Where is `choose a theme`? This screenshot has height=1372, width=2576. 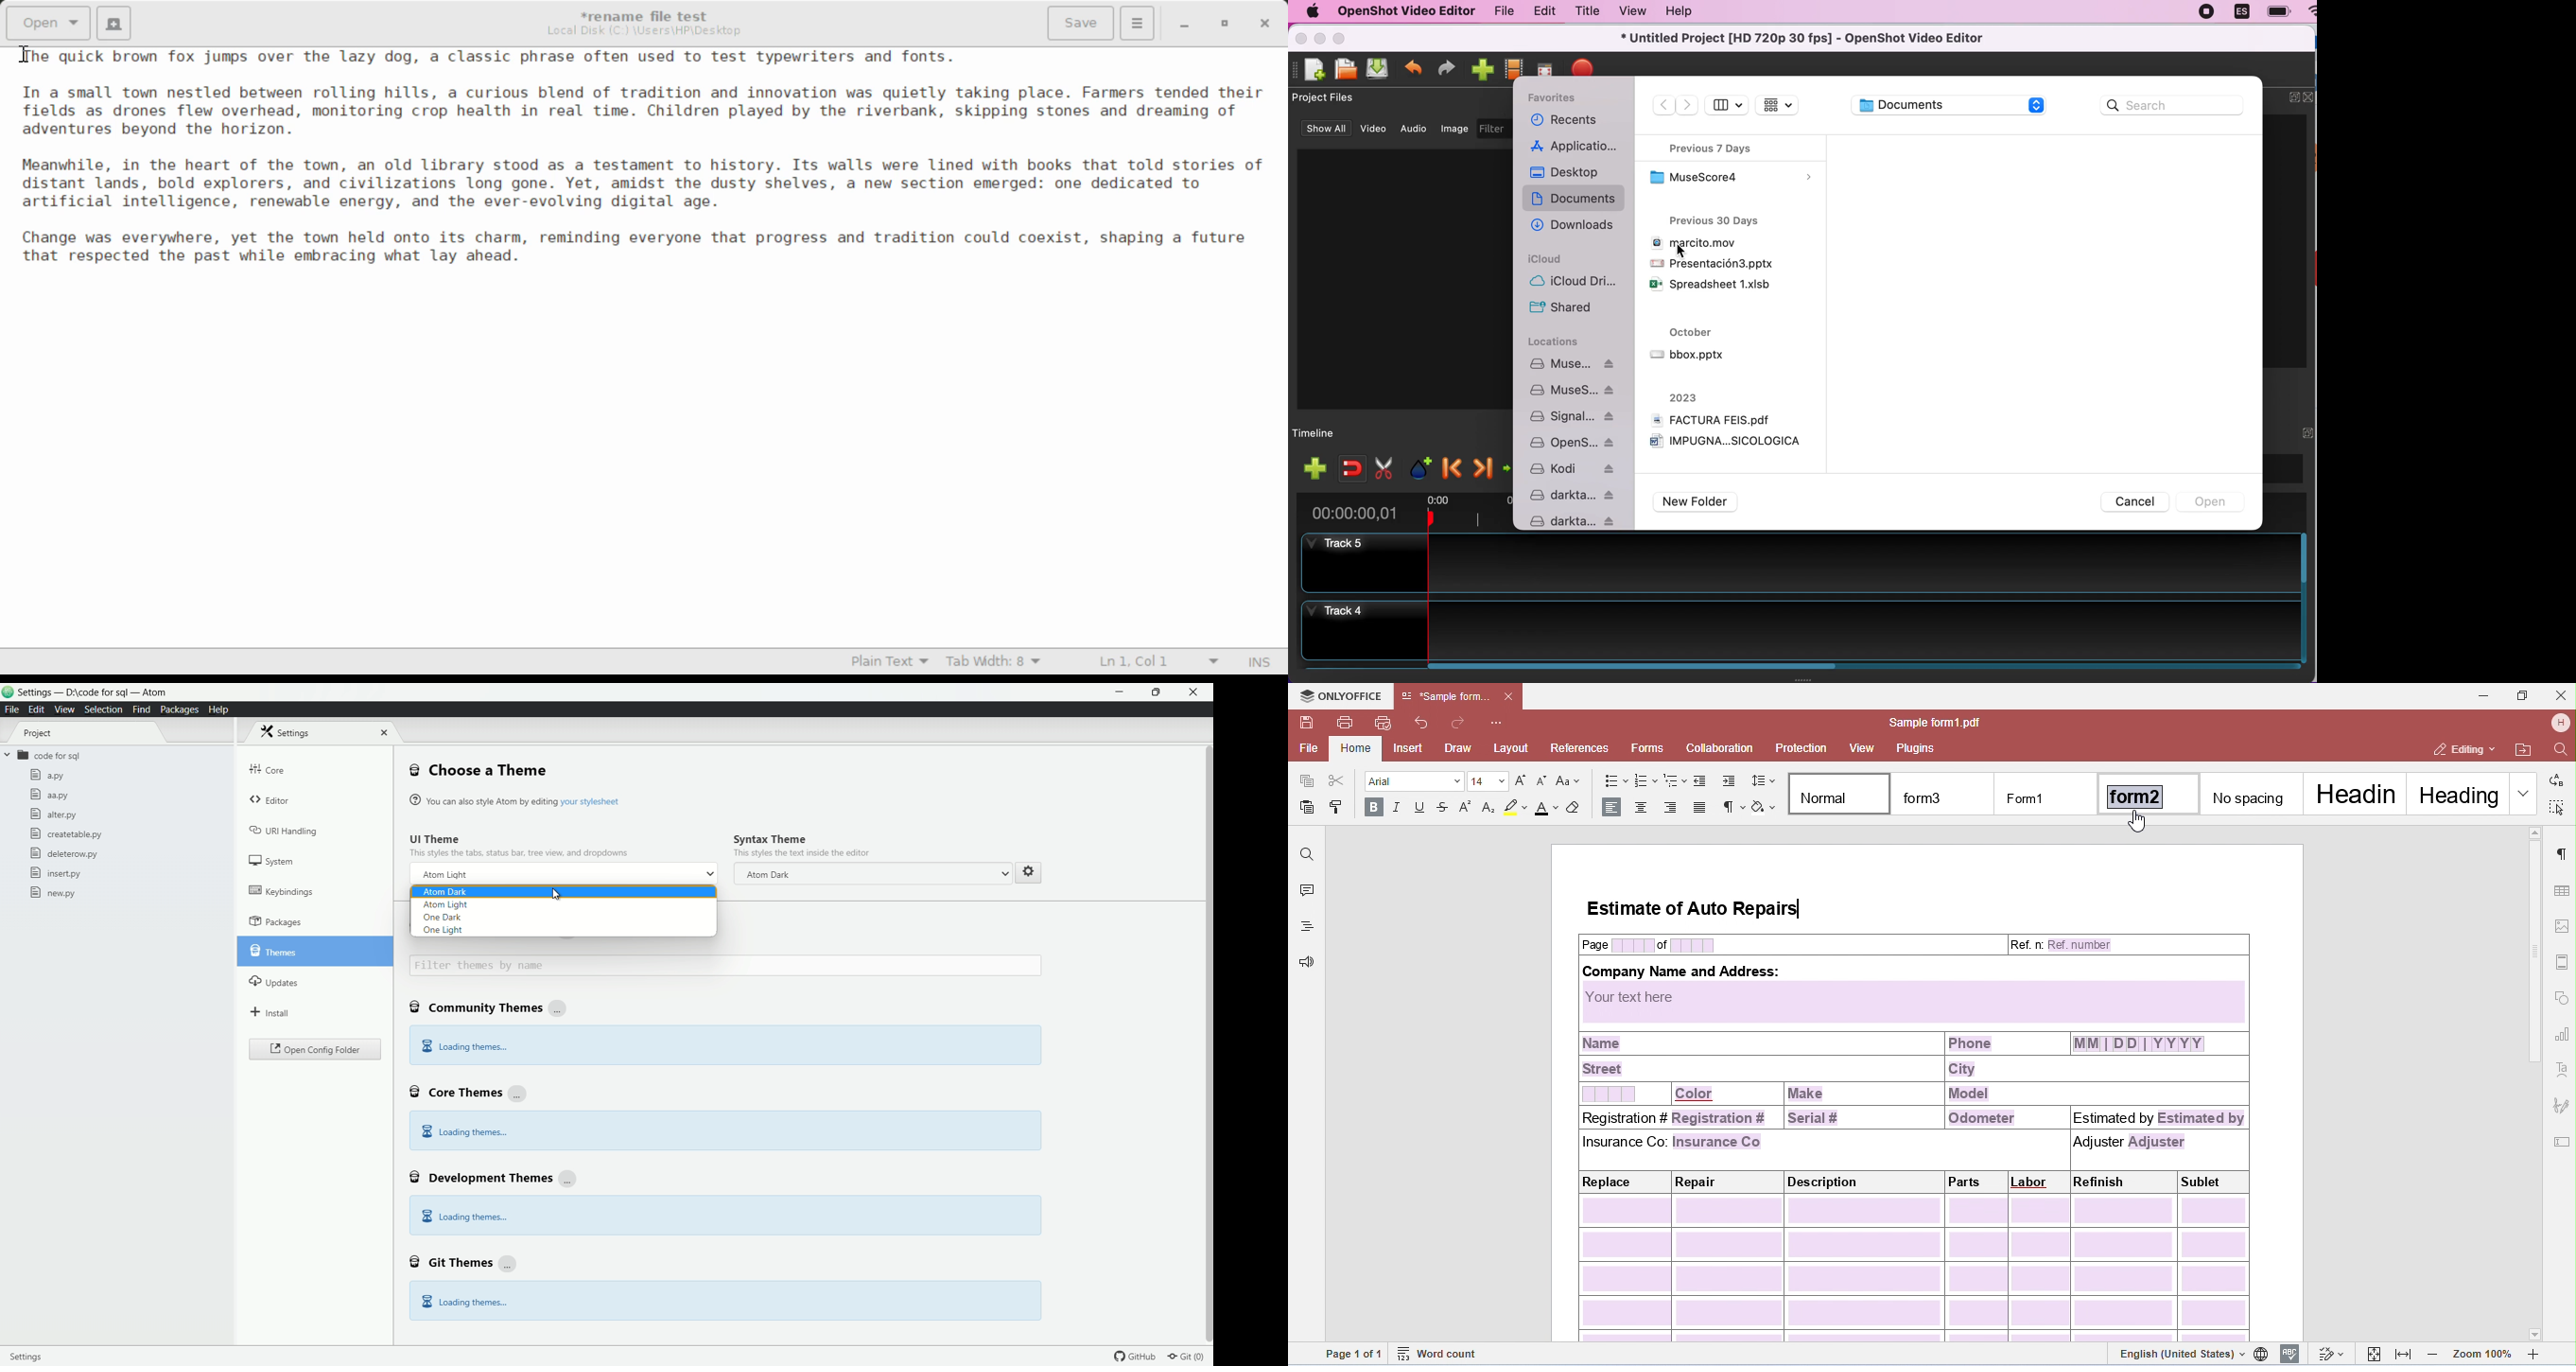 choose a theme is located at coordinates (479, 770).